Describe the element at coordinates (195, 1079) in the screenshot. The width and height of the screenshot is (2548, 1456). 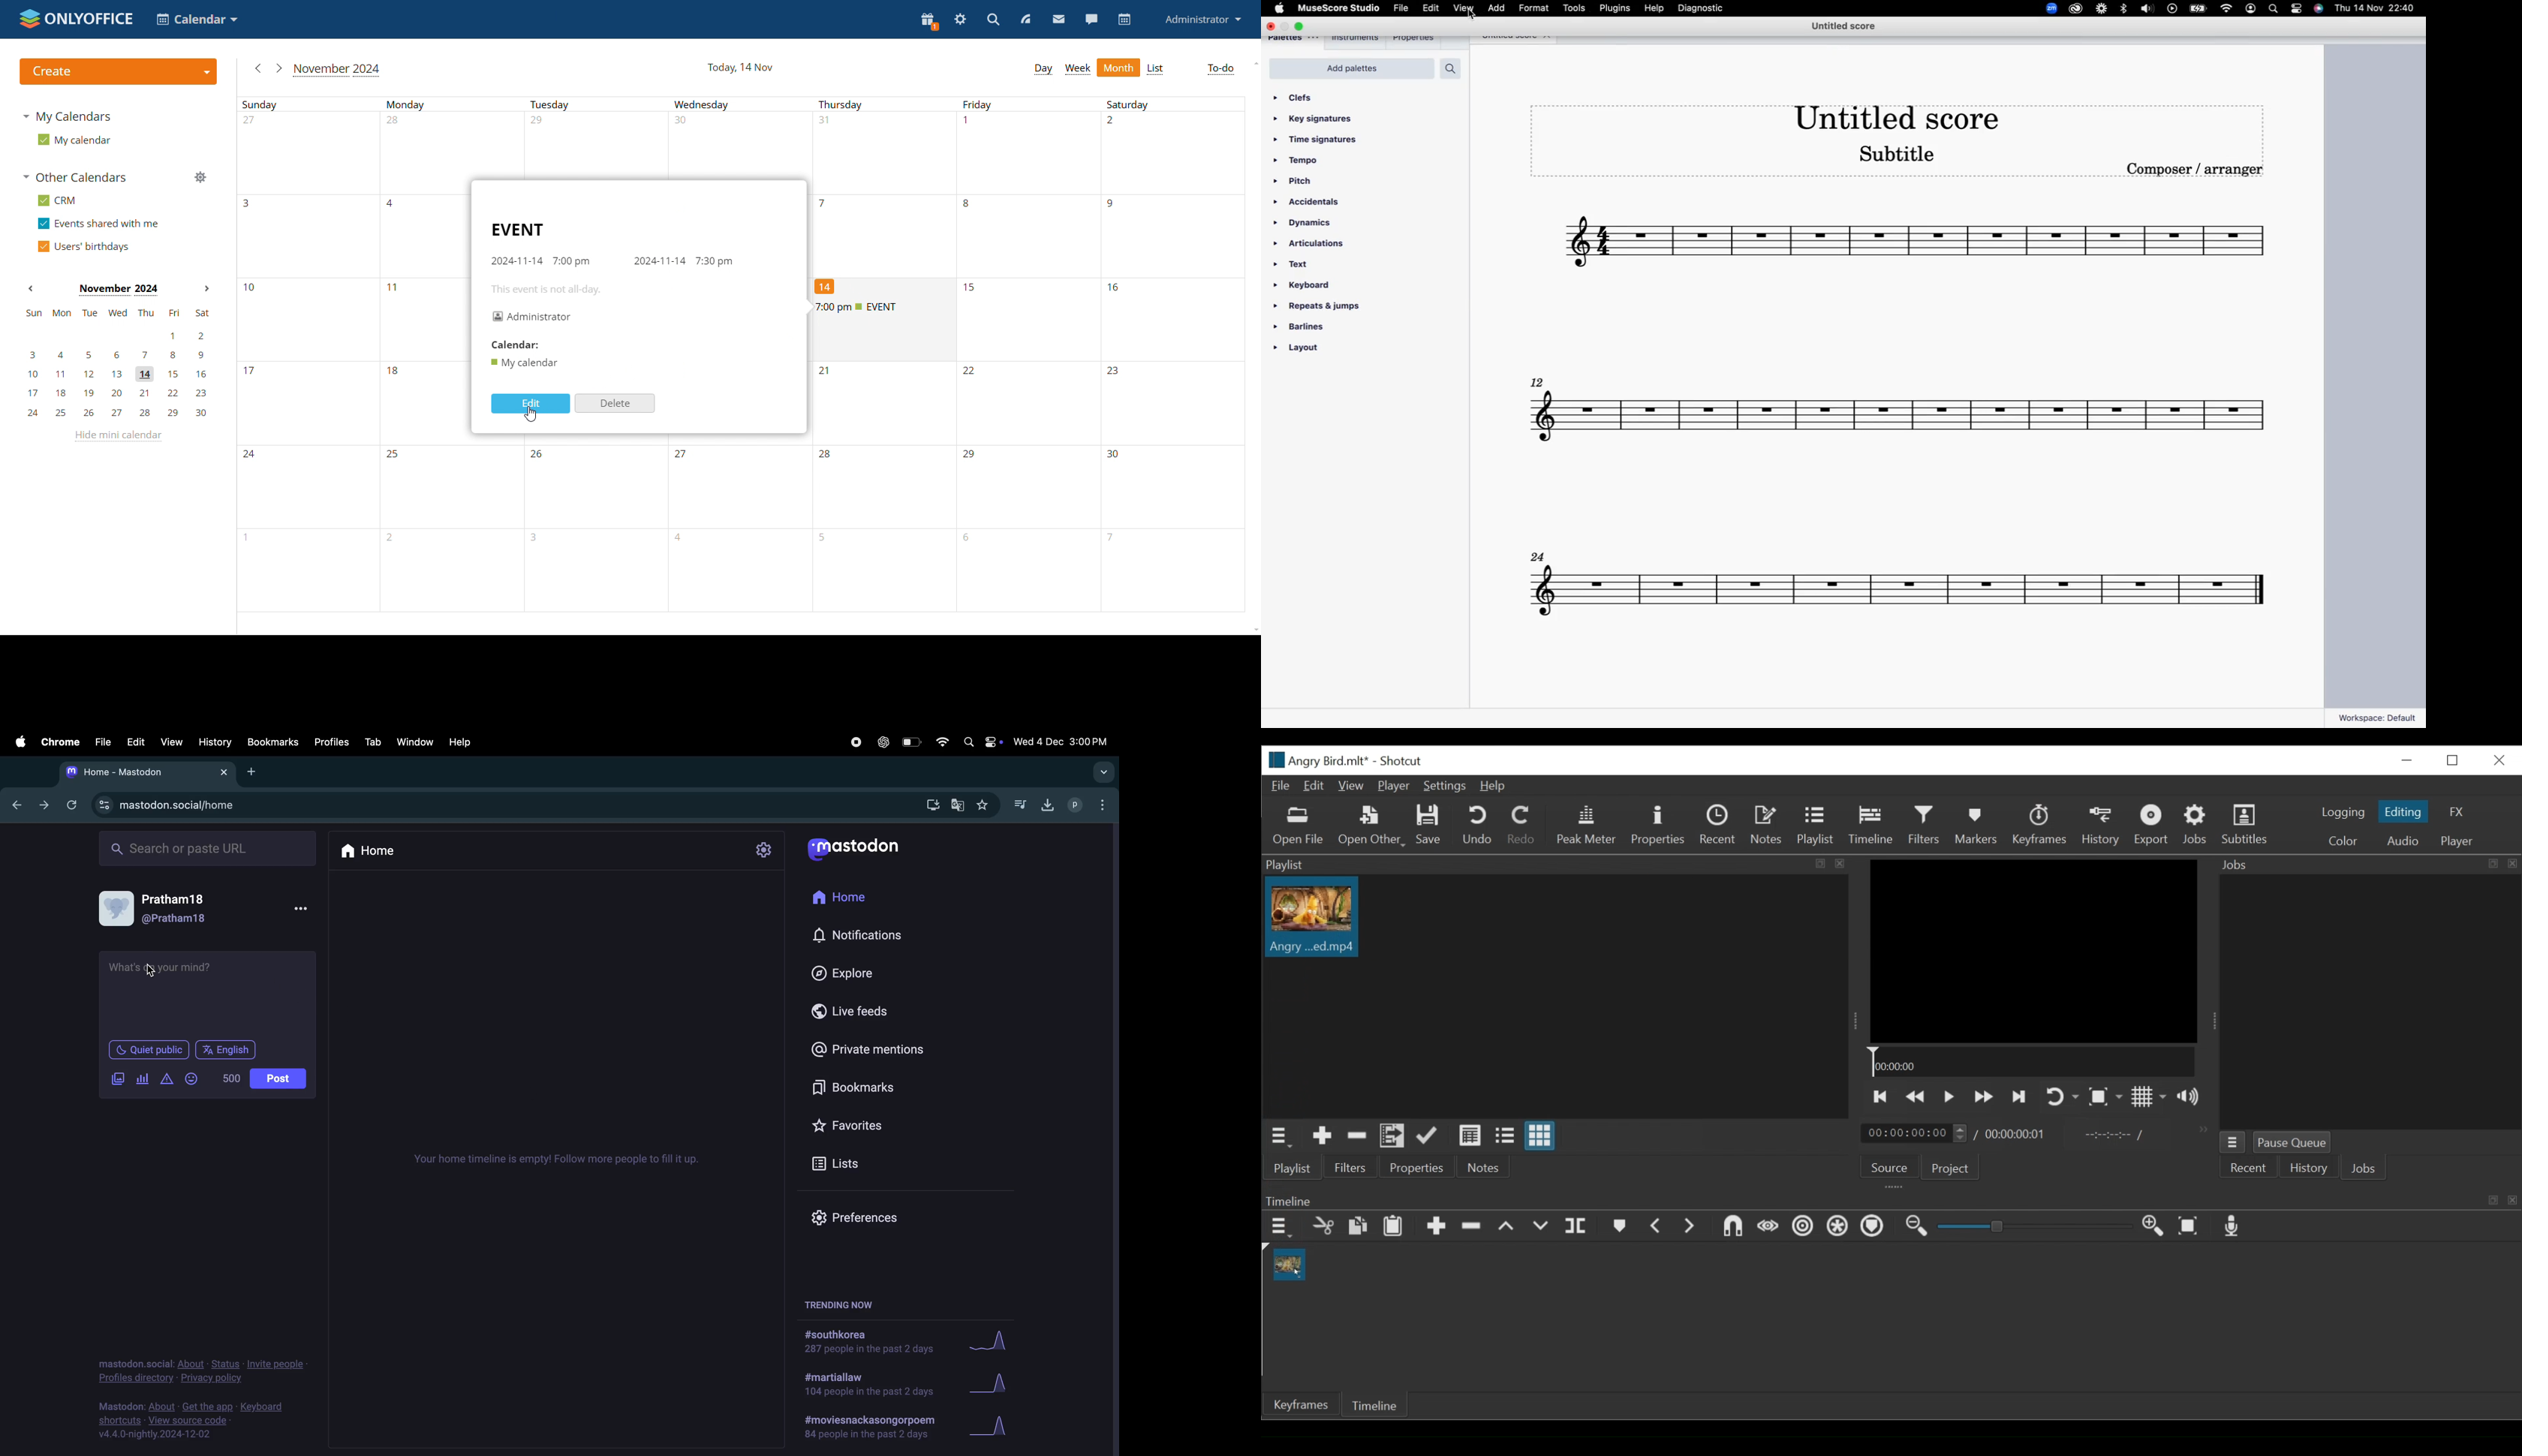
I see `emoji` at that location.